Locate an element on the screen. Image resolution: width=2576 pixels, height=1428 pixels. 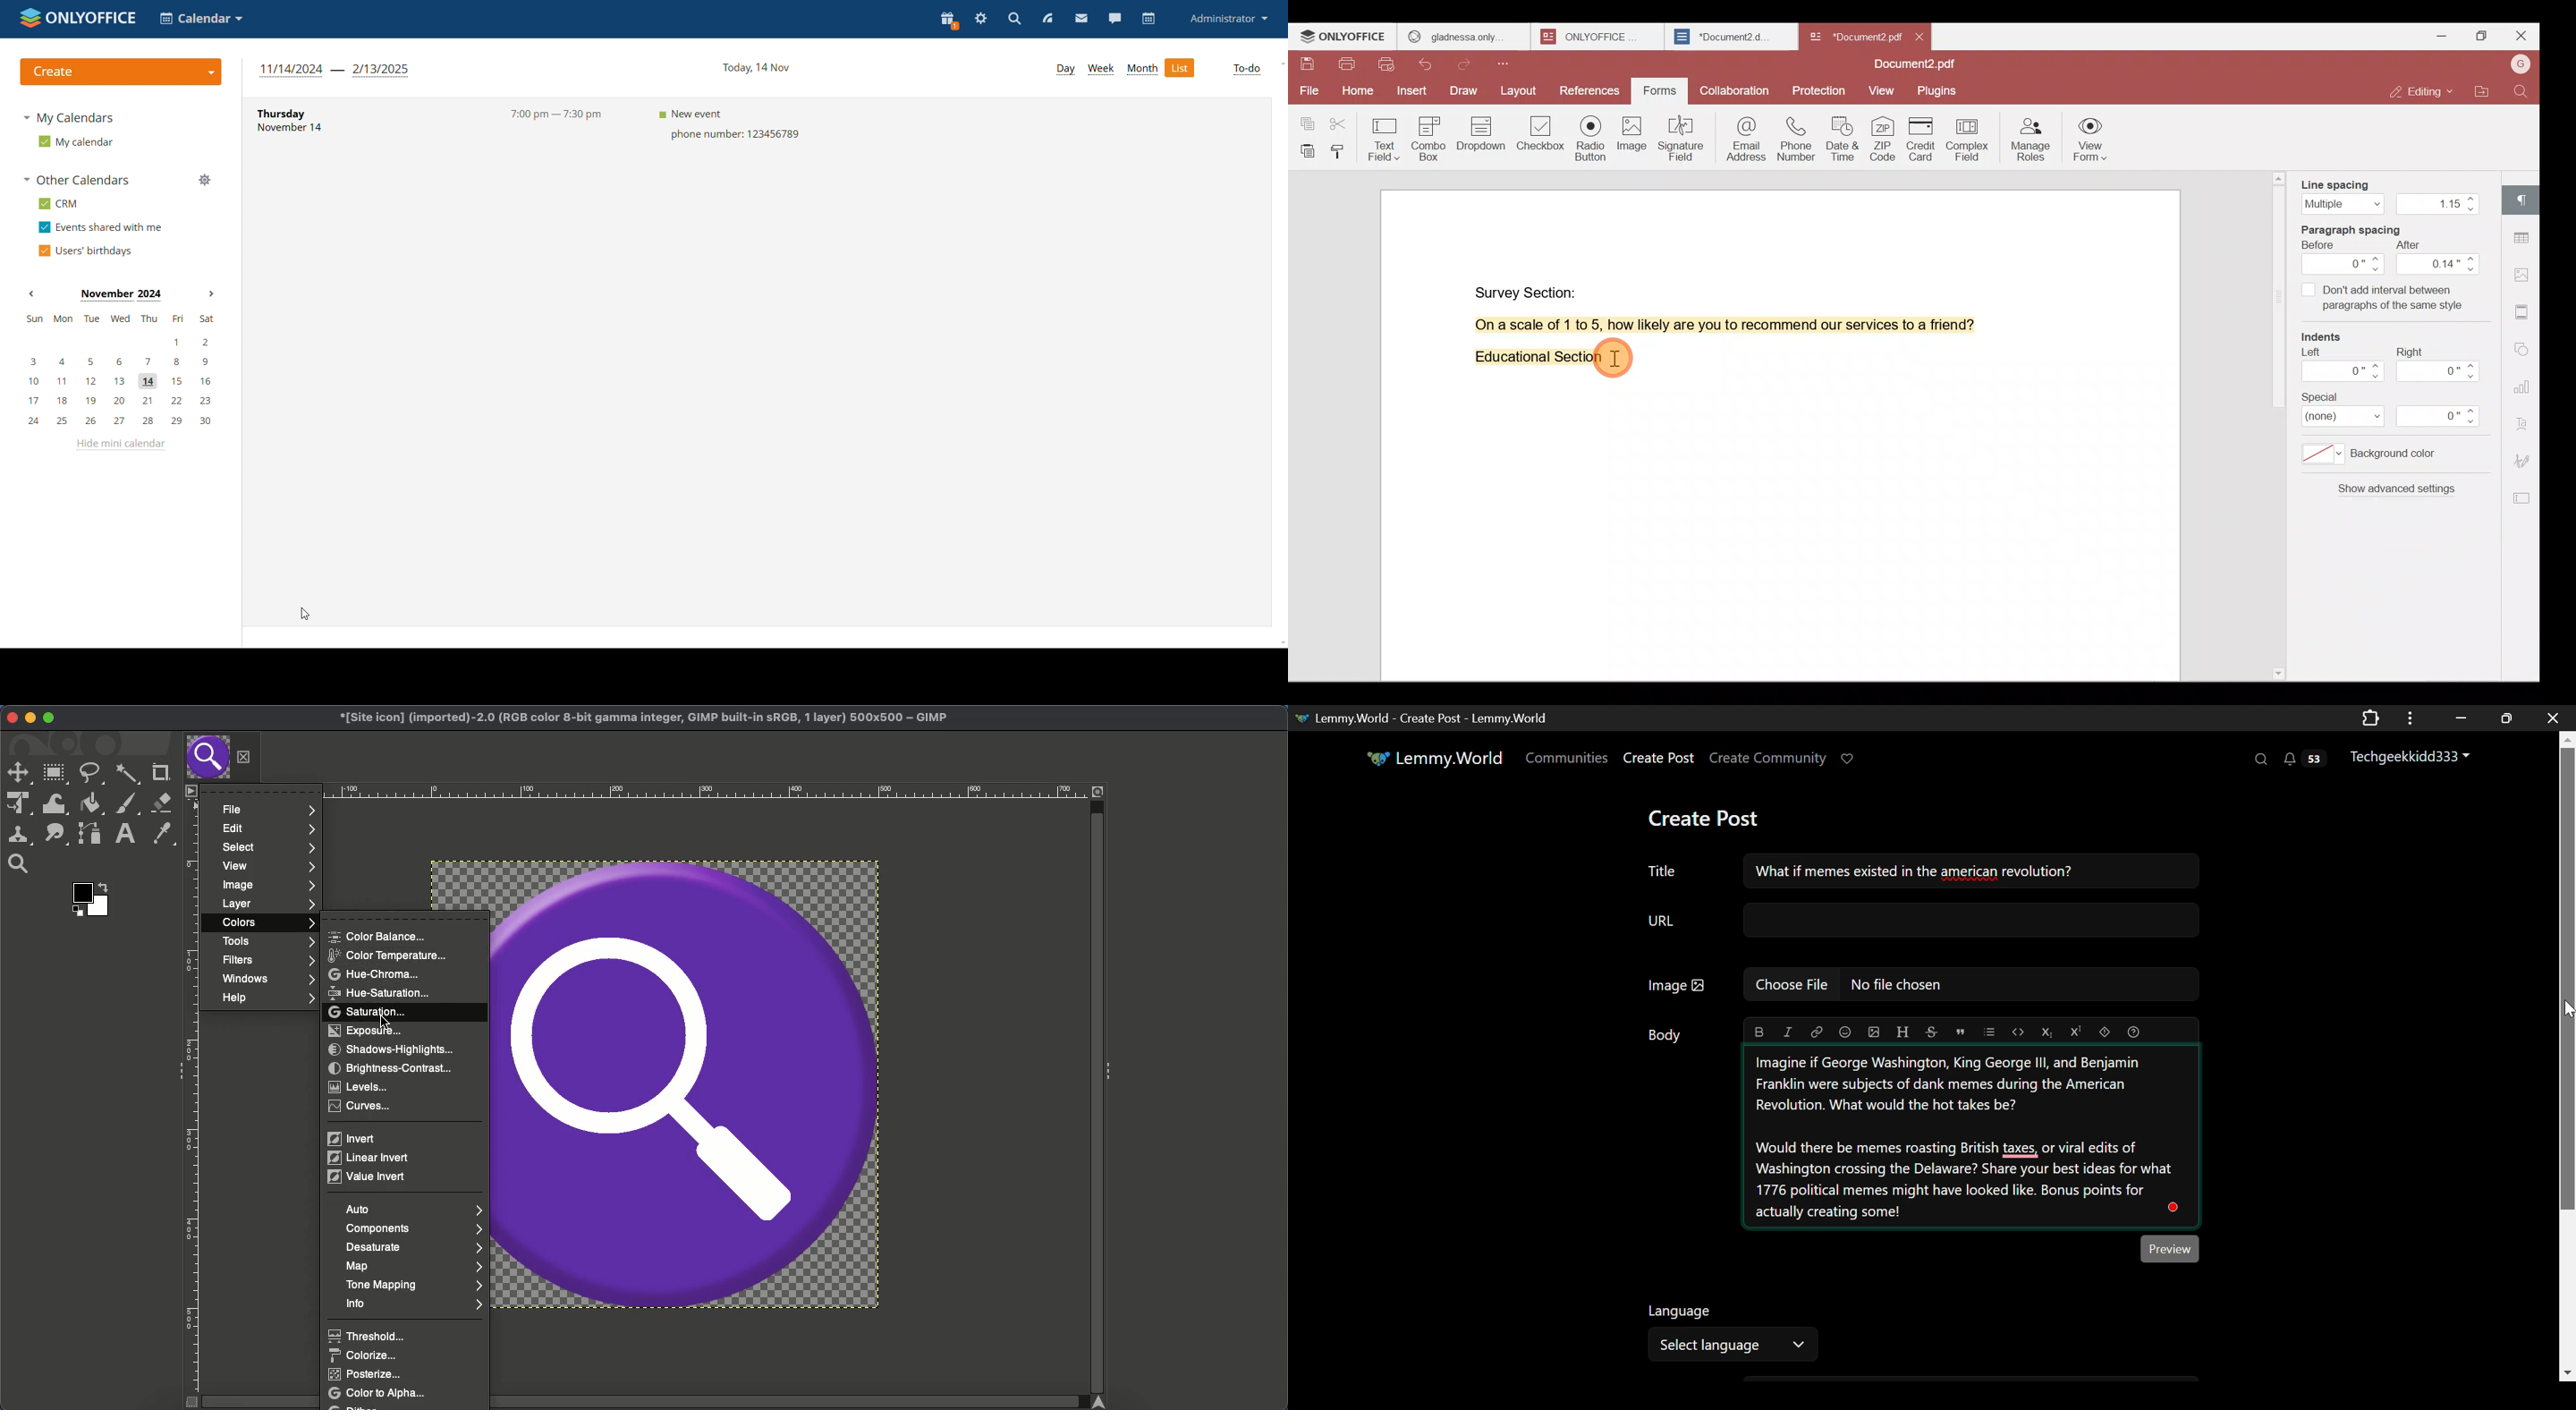
Phone number is located at coordinates (1794, 134).